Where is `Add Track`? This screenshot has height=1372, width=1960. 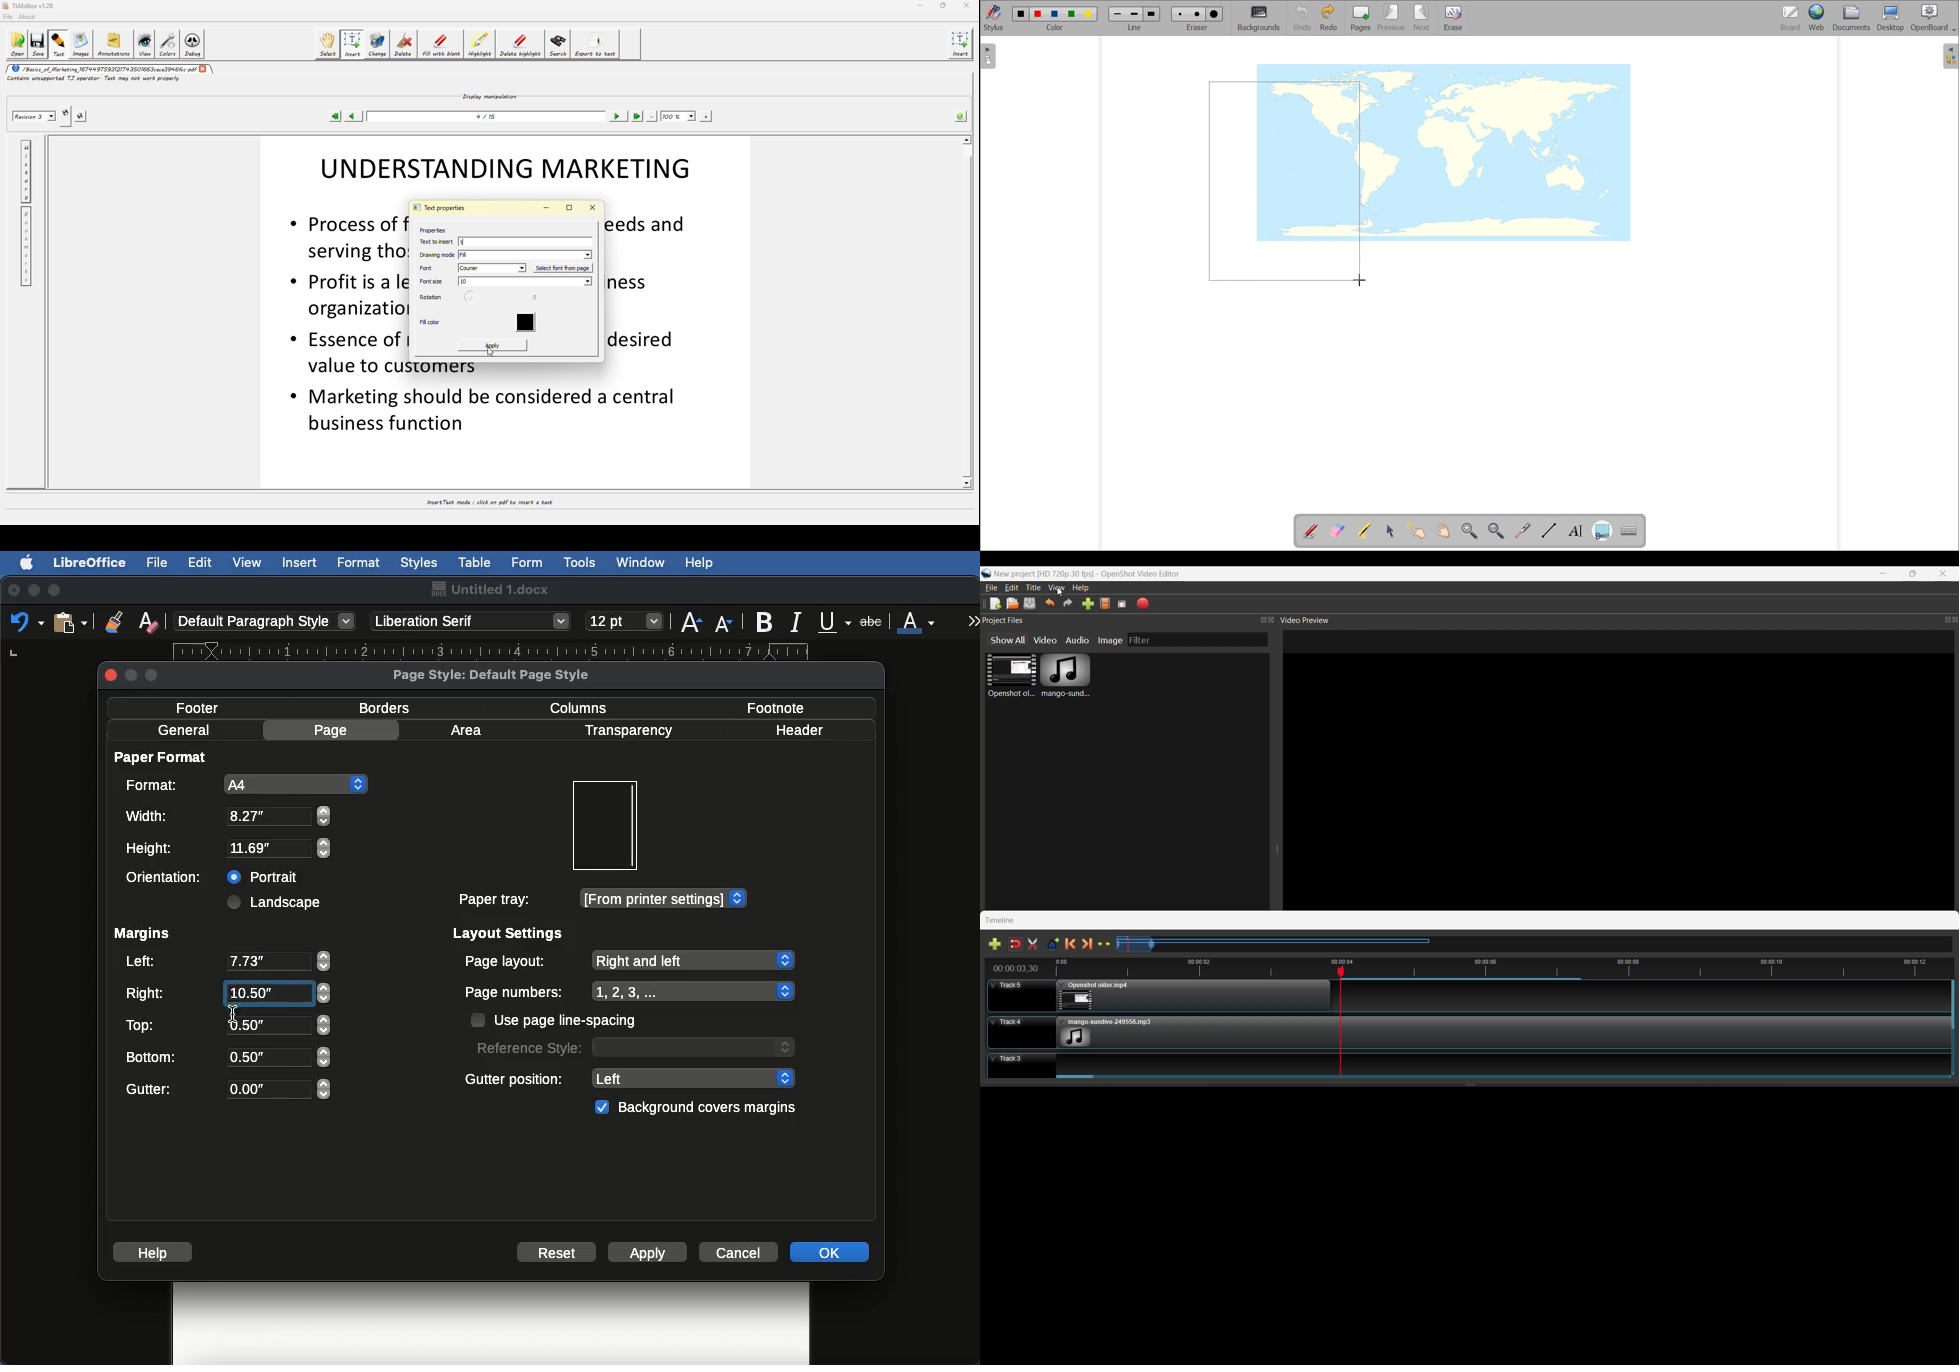 Add Track is located at coordinates (995, 944).